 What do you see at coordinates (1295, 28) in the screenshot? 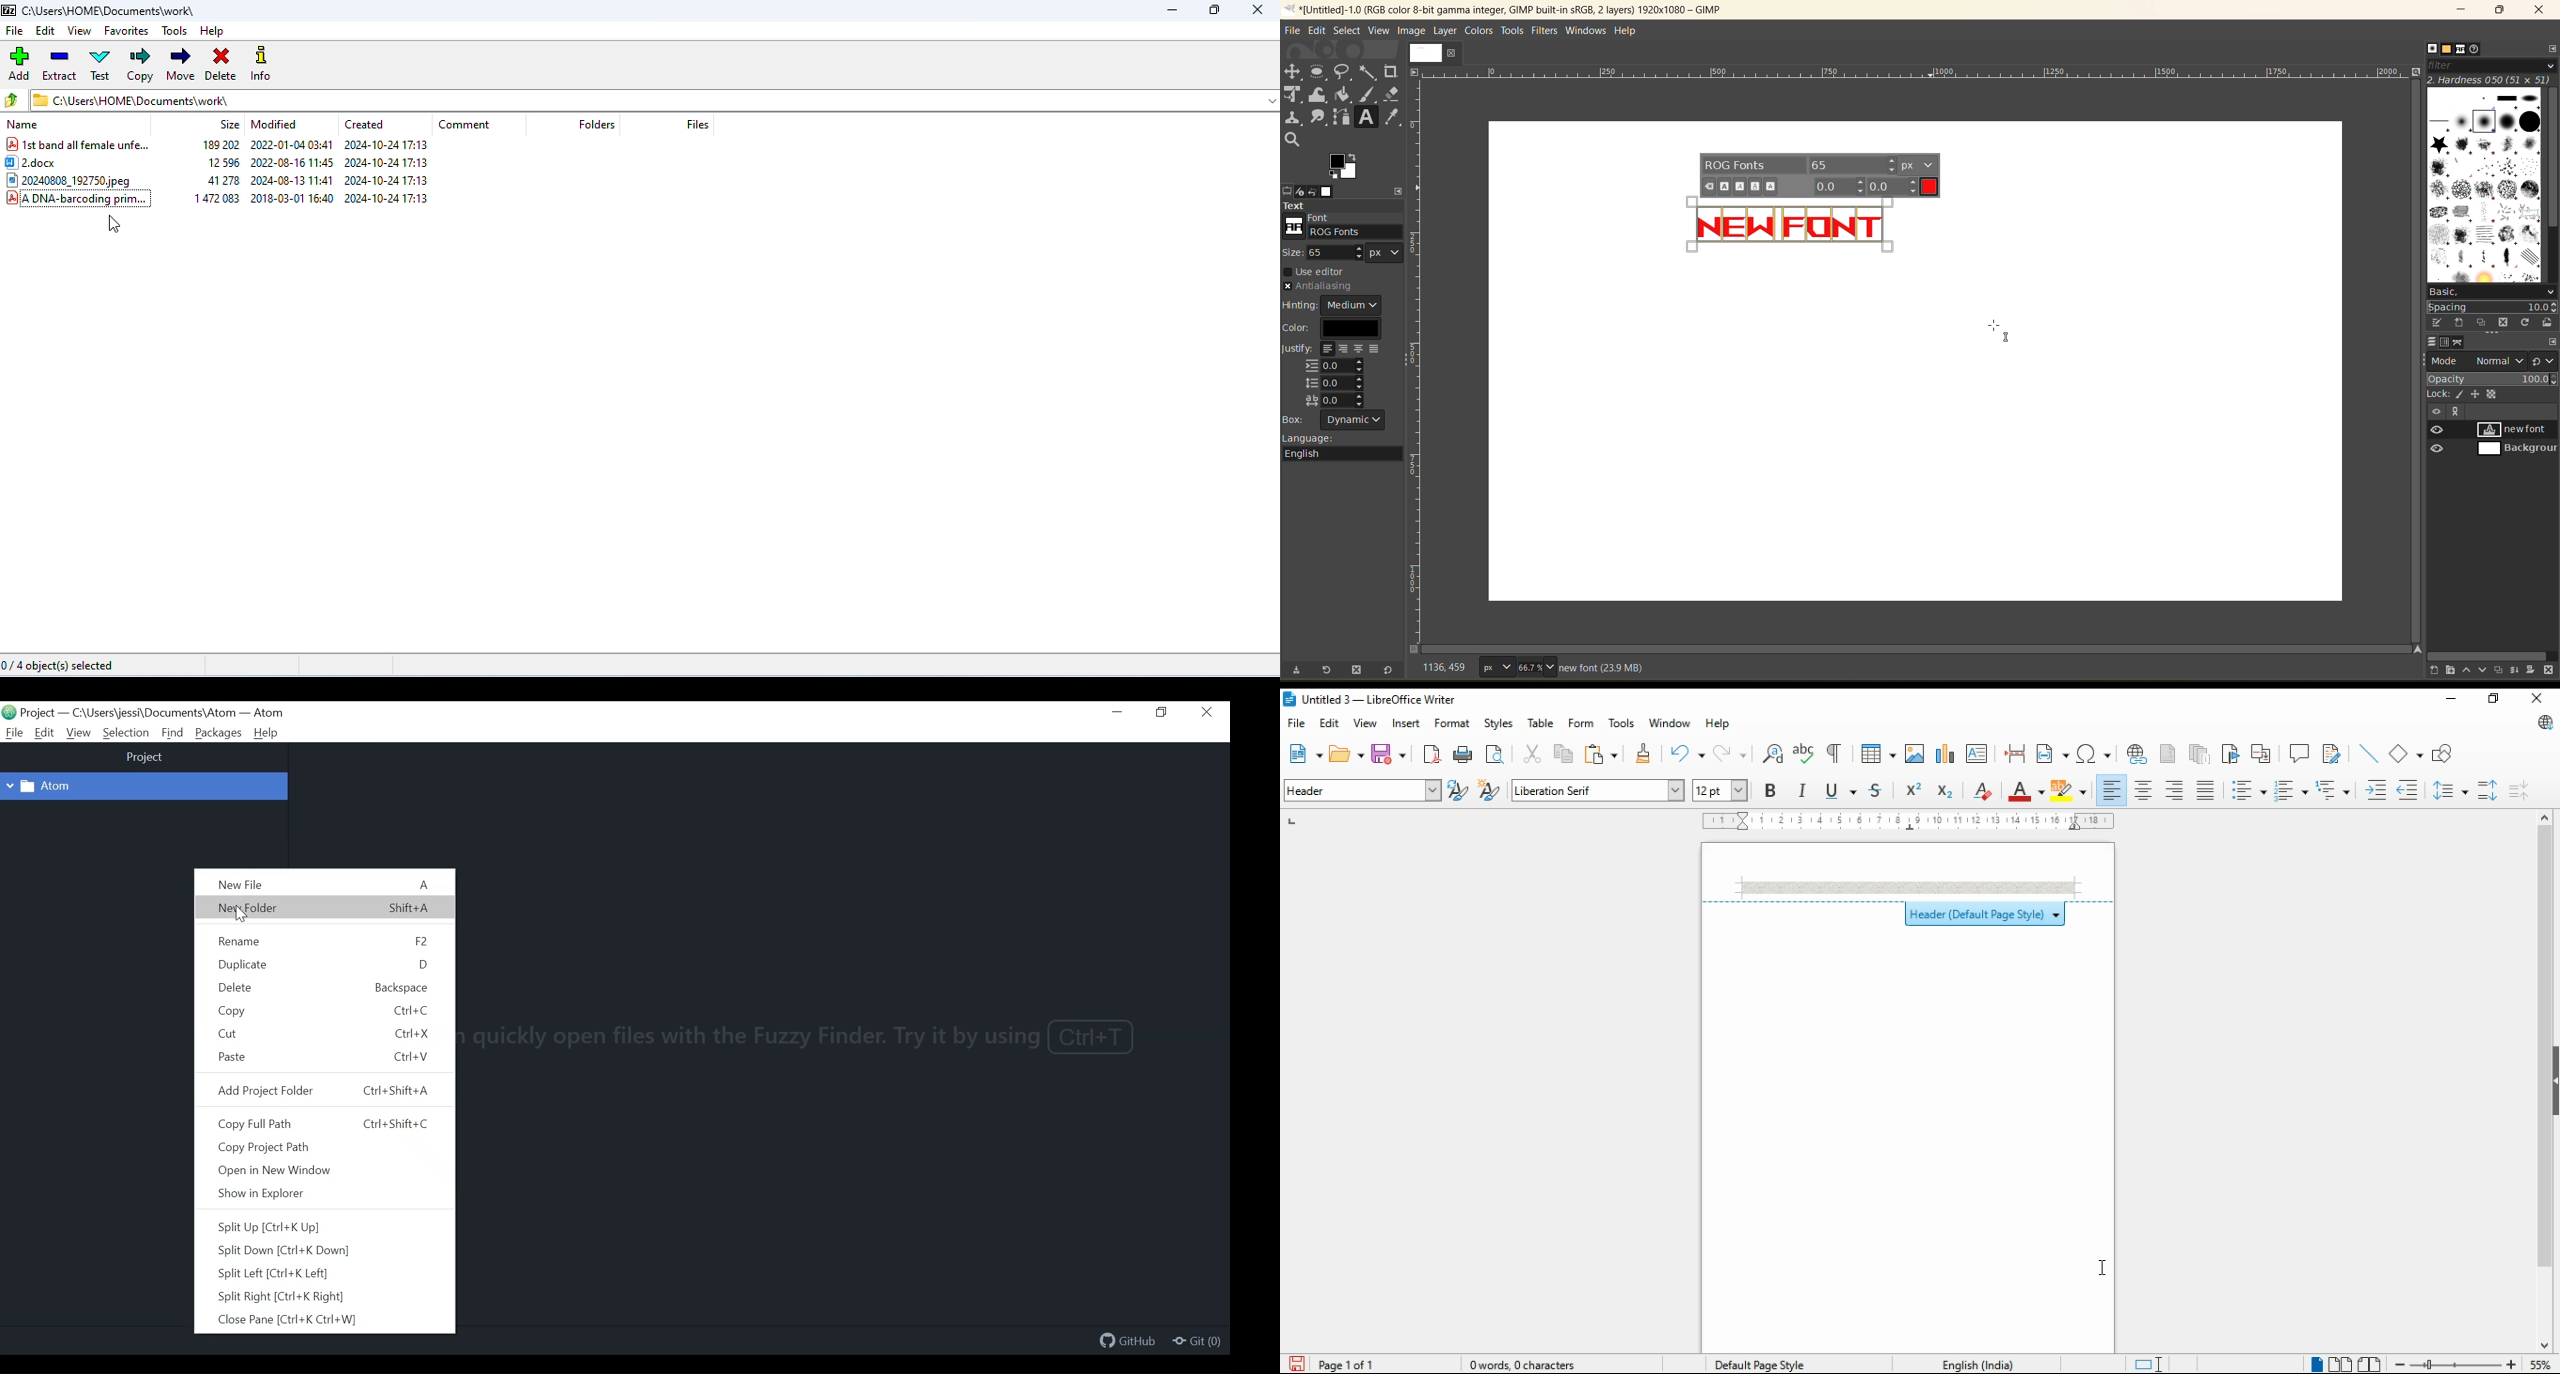
I see `file` at bounding box center [1295, 28].